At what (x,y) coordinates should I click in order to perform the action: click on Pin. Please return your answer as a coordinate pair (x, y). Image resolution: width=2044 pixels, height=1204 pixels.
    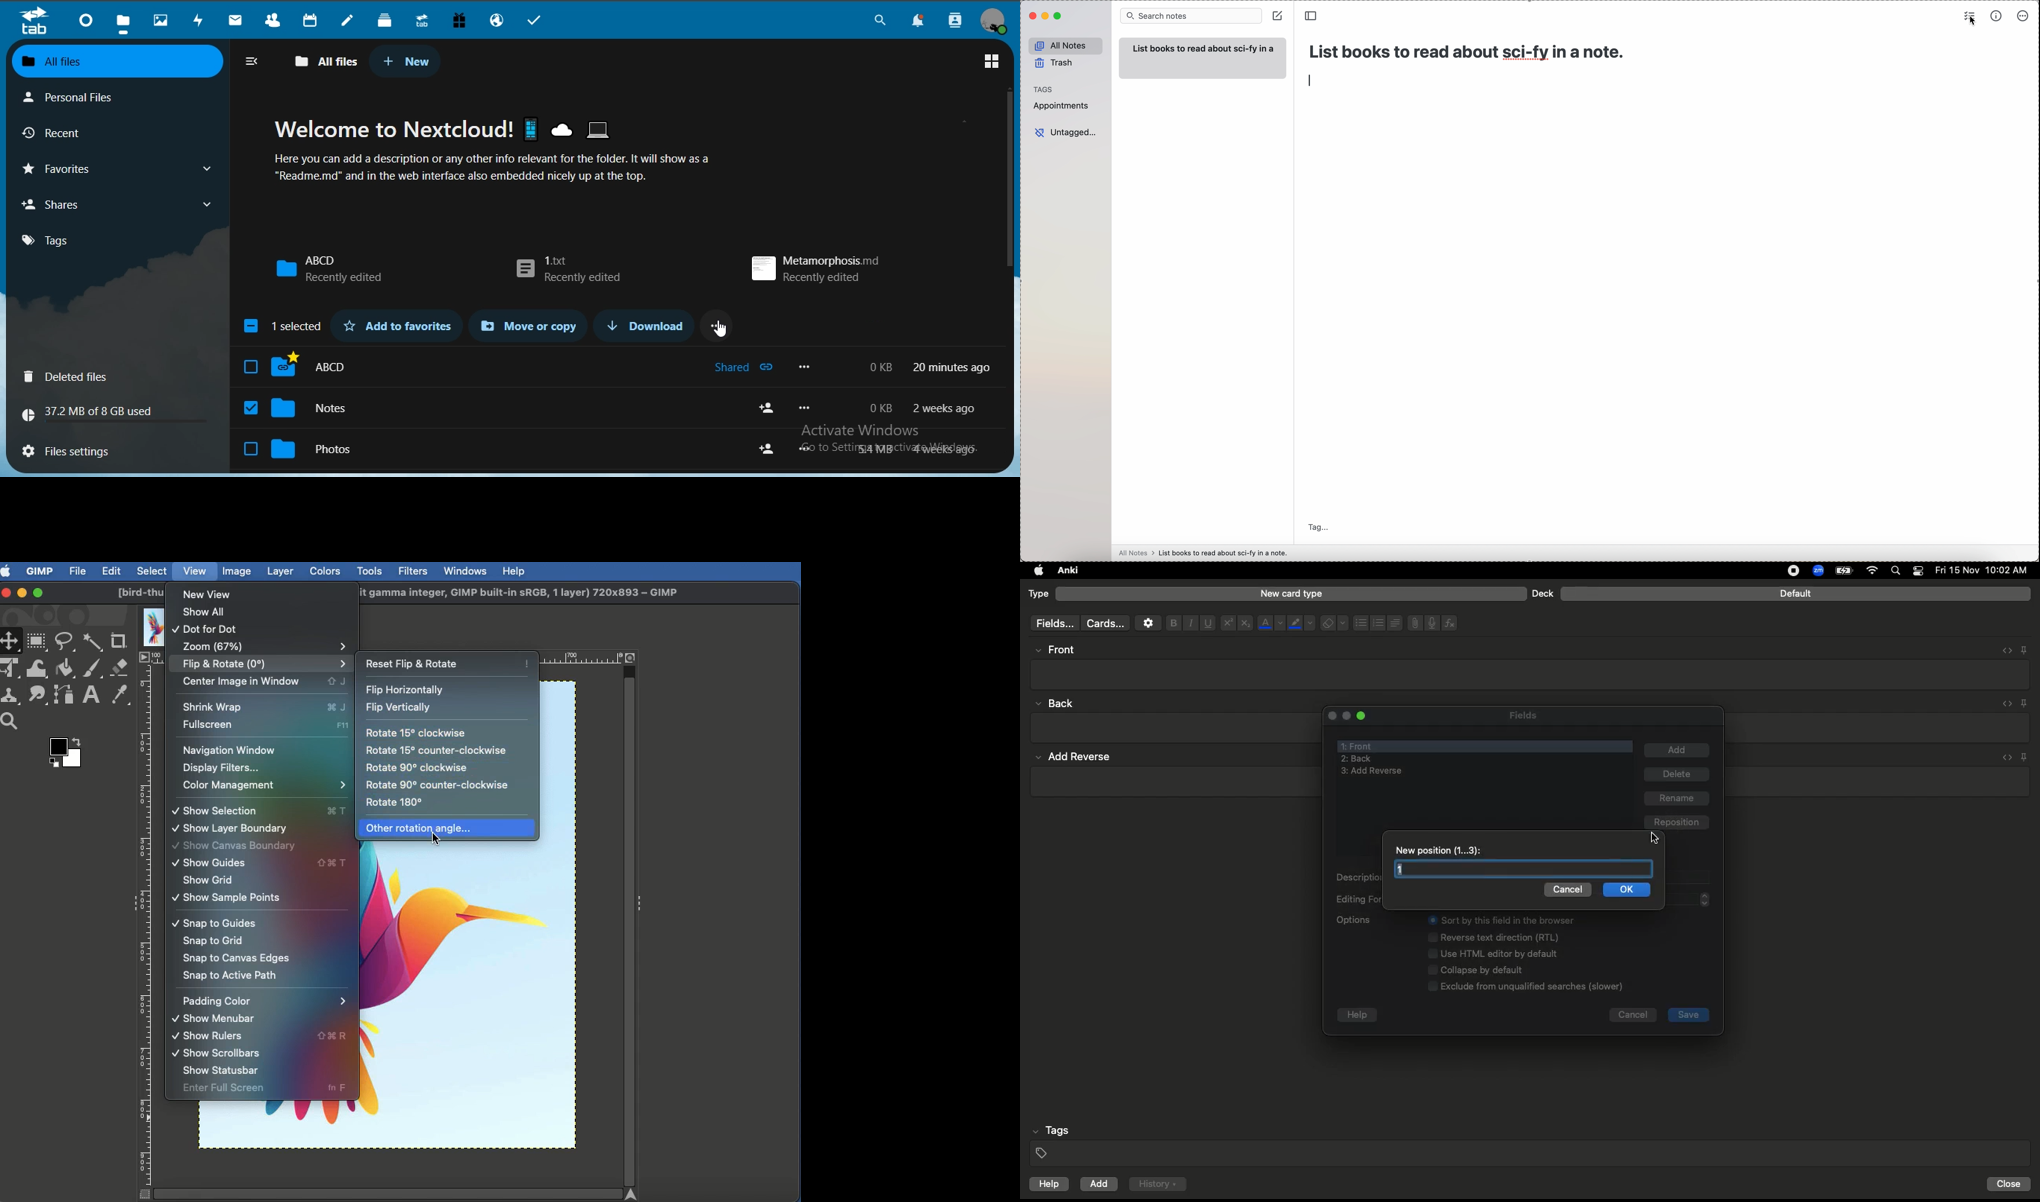
    Looking at the image, I should click on (2025, 703).